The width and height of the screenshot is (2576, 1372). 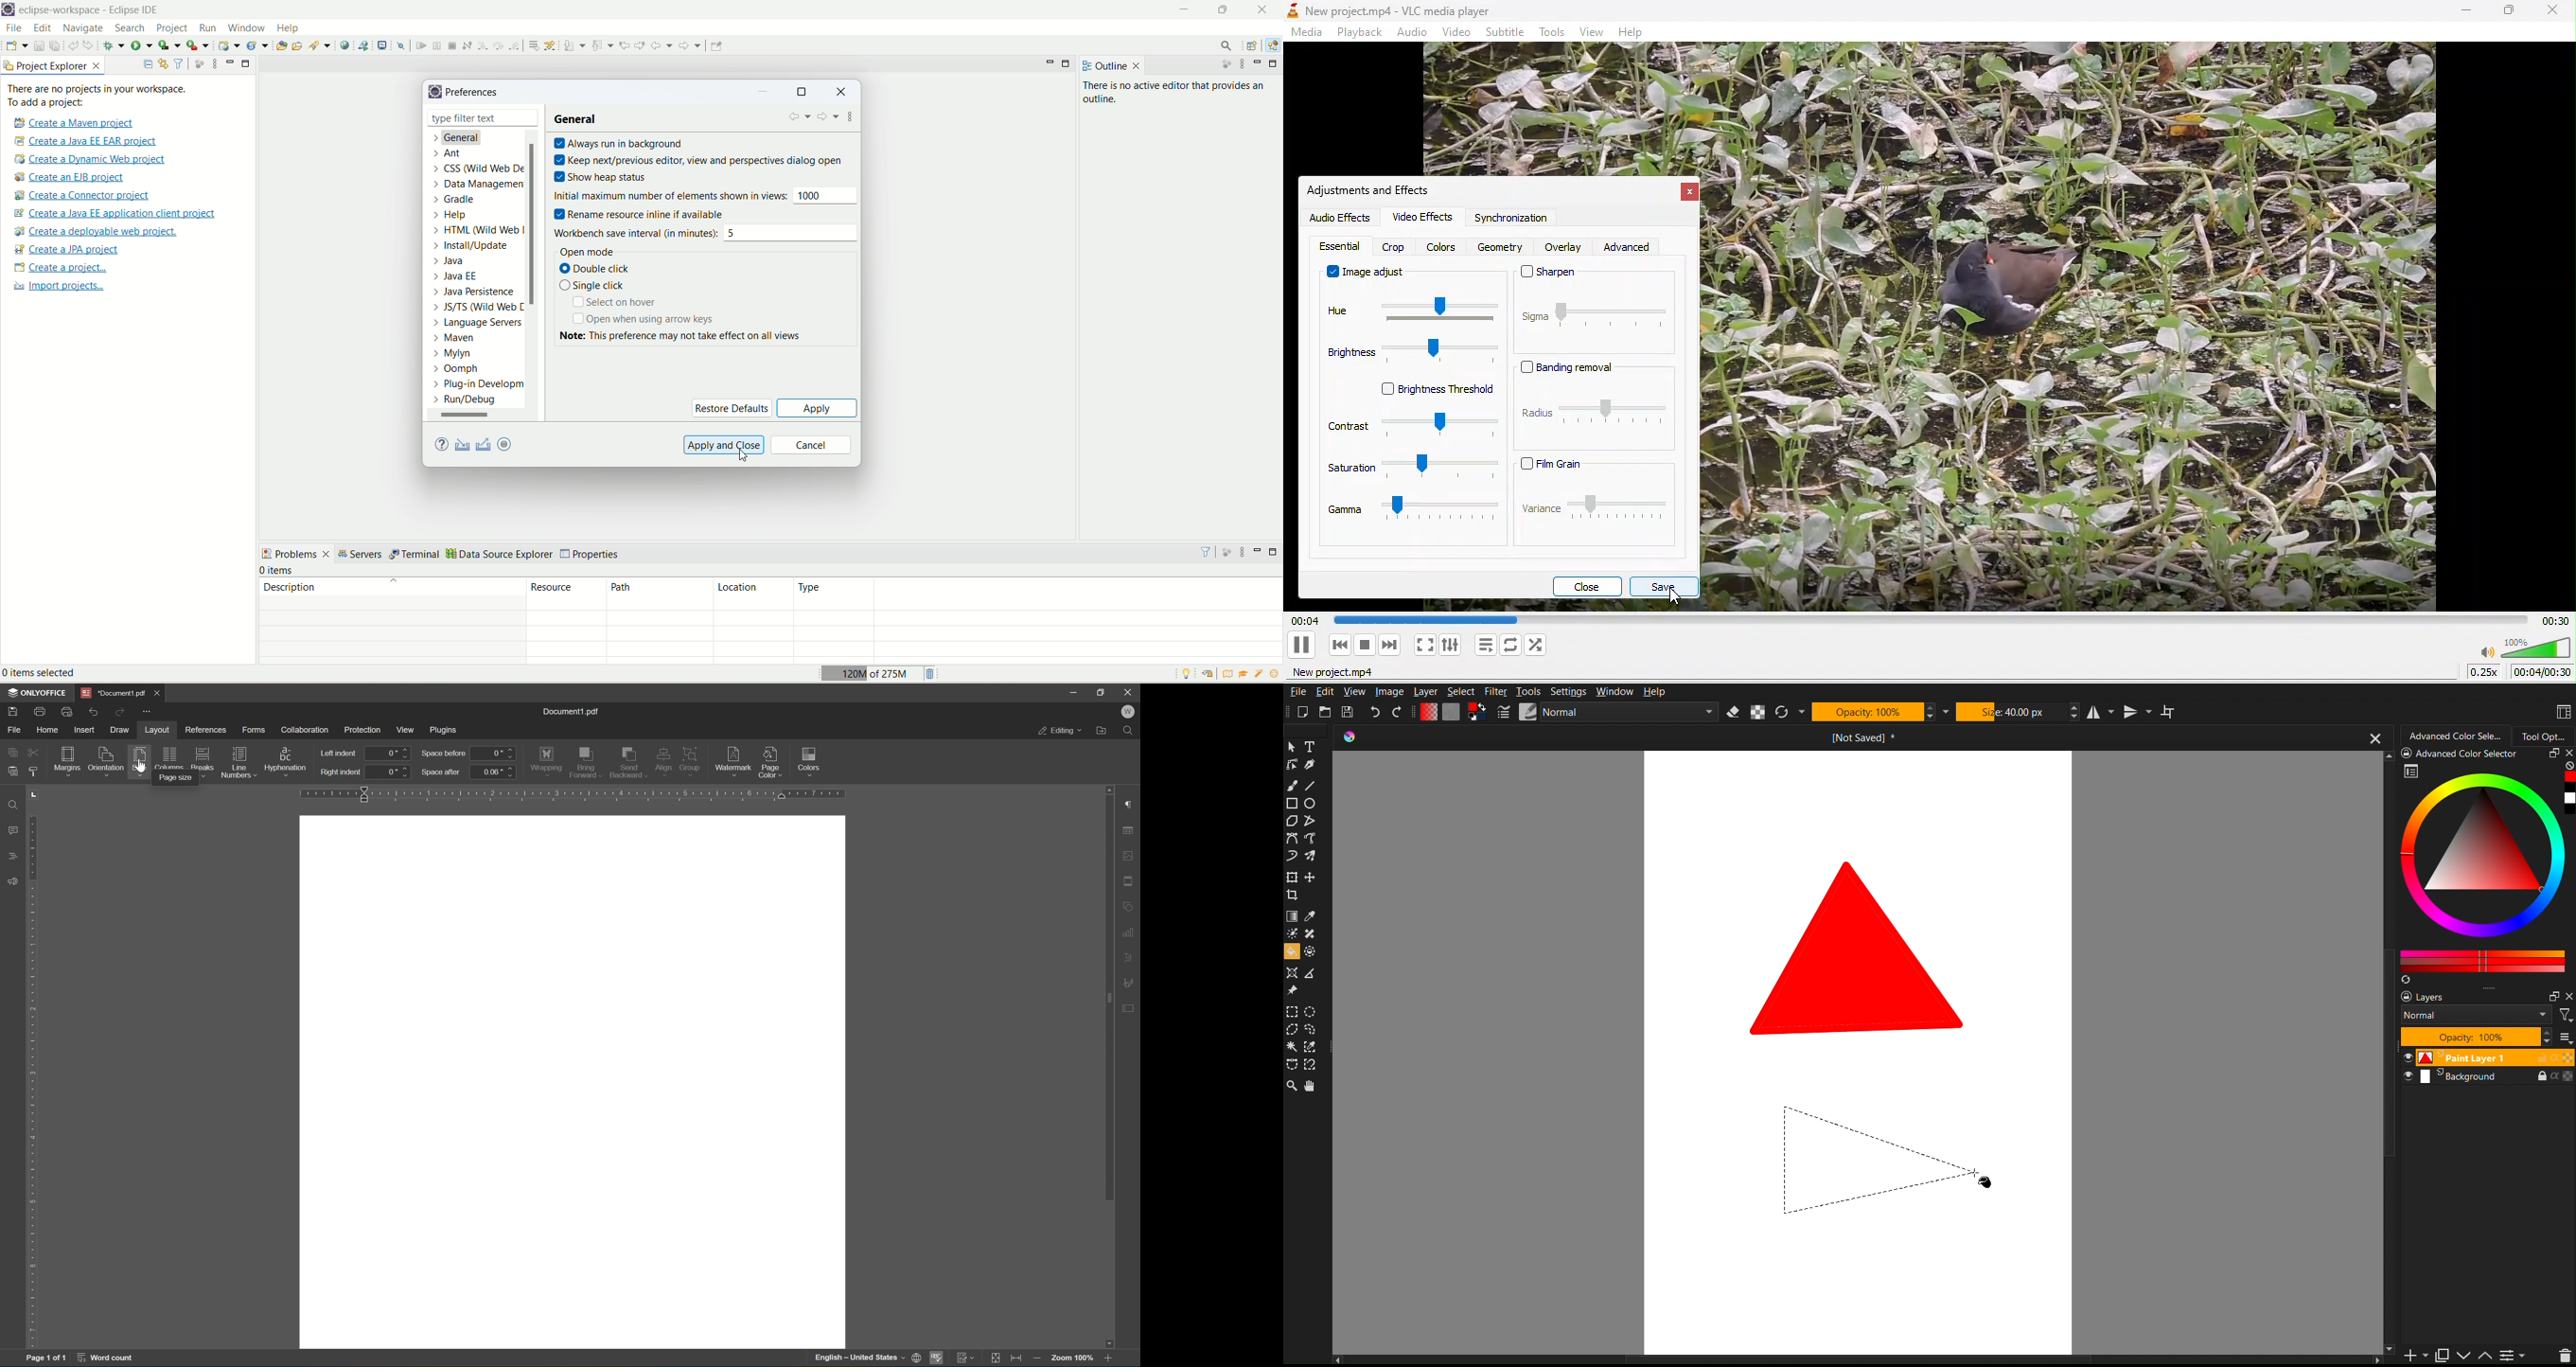 What do you see at coordinates (40, 710) in the screenshot?
I see `print` at bounding box center [40, 710].